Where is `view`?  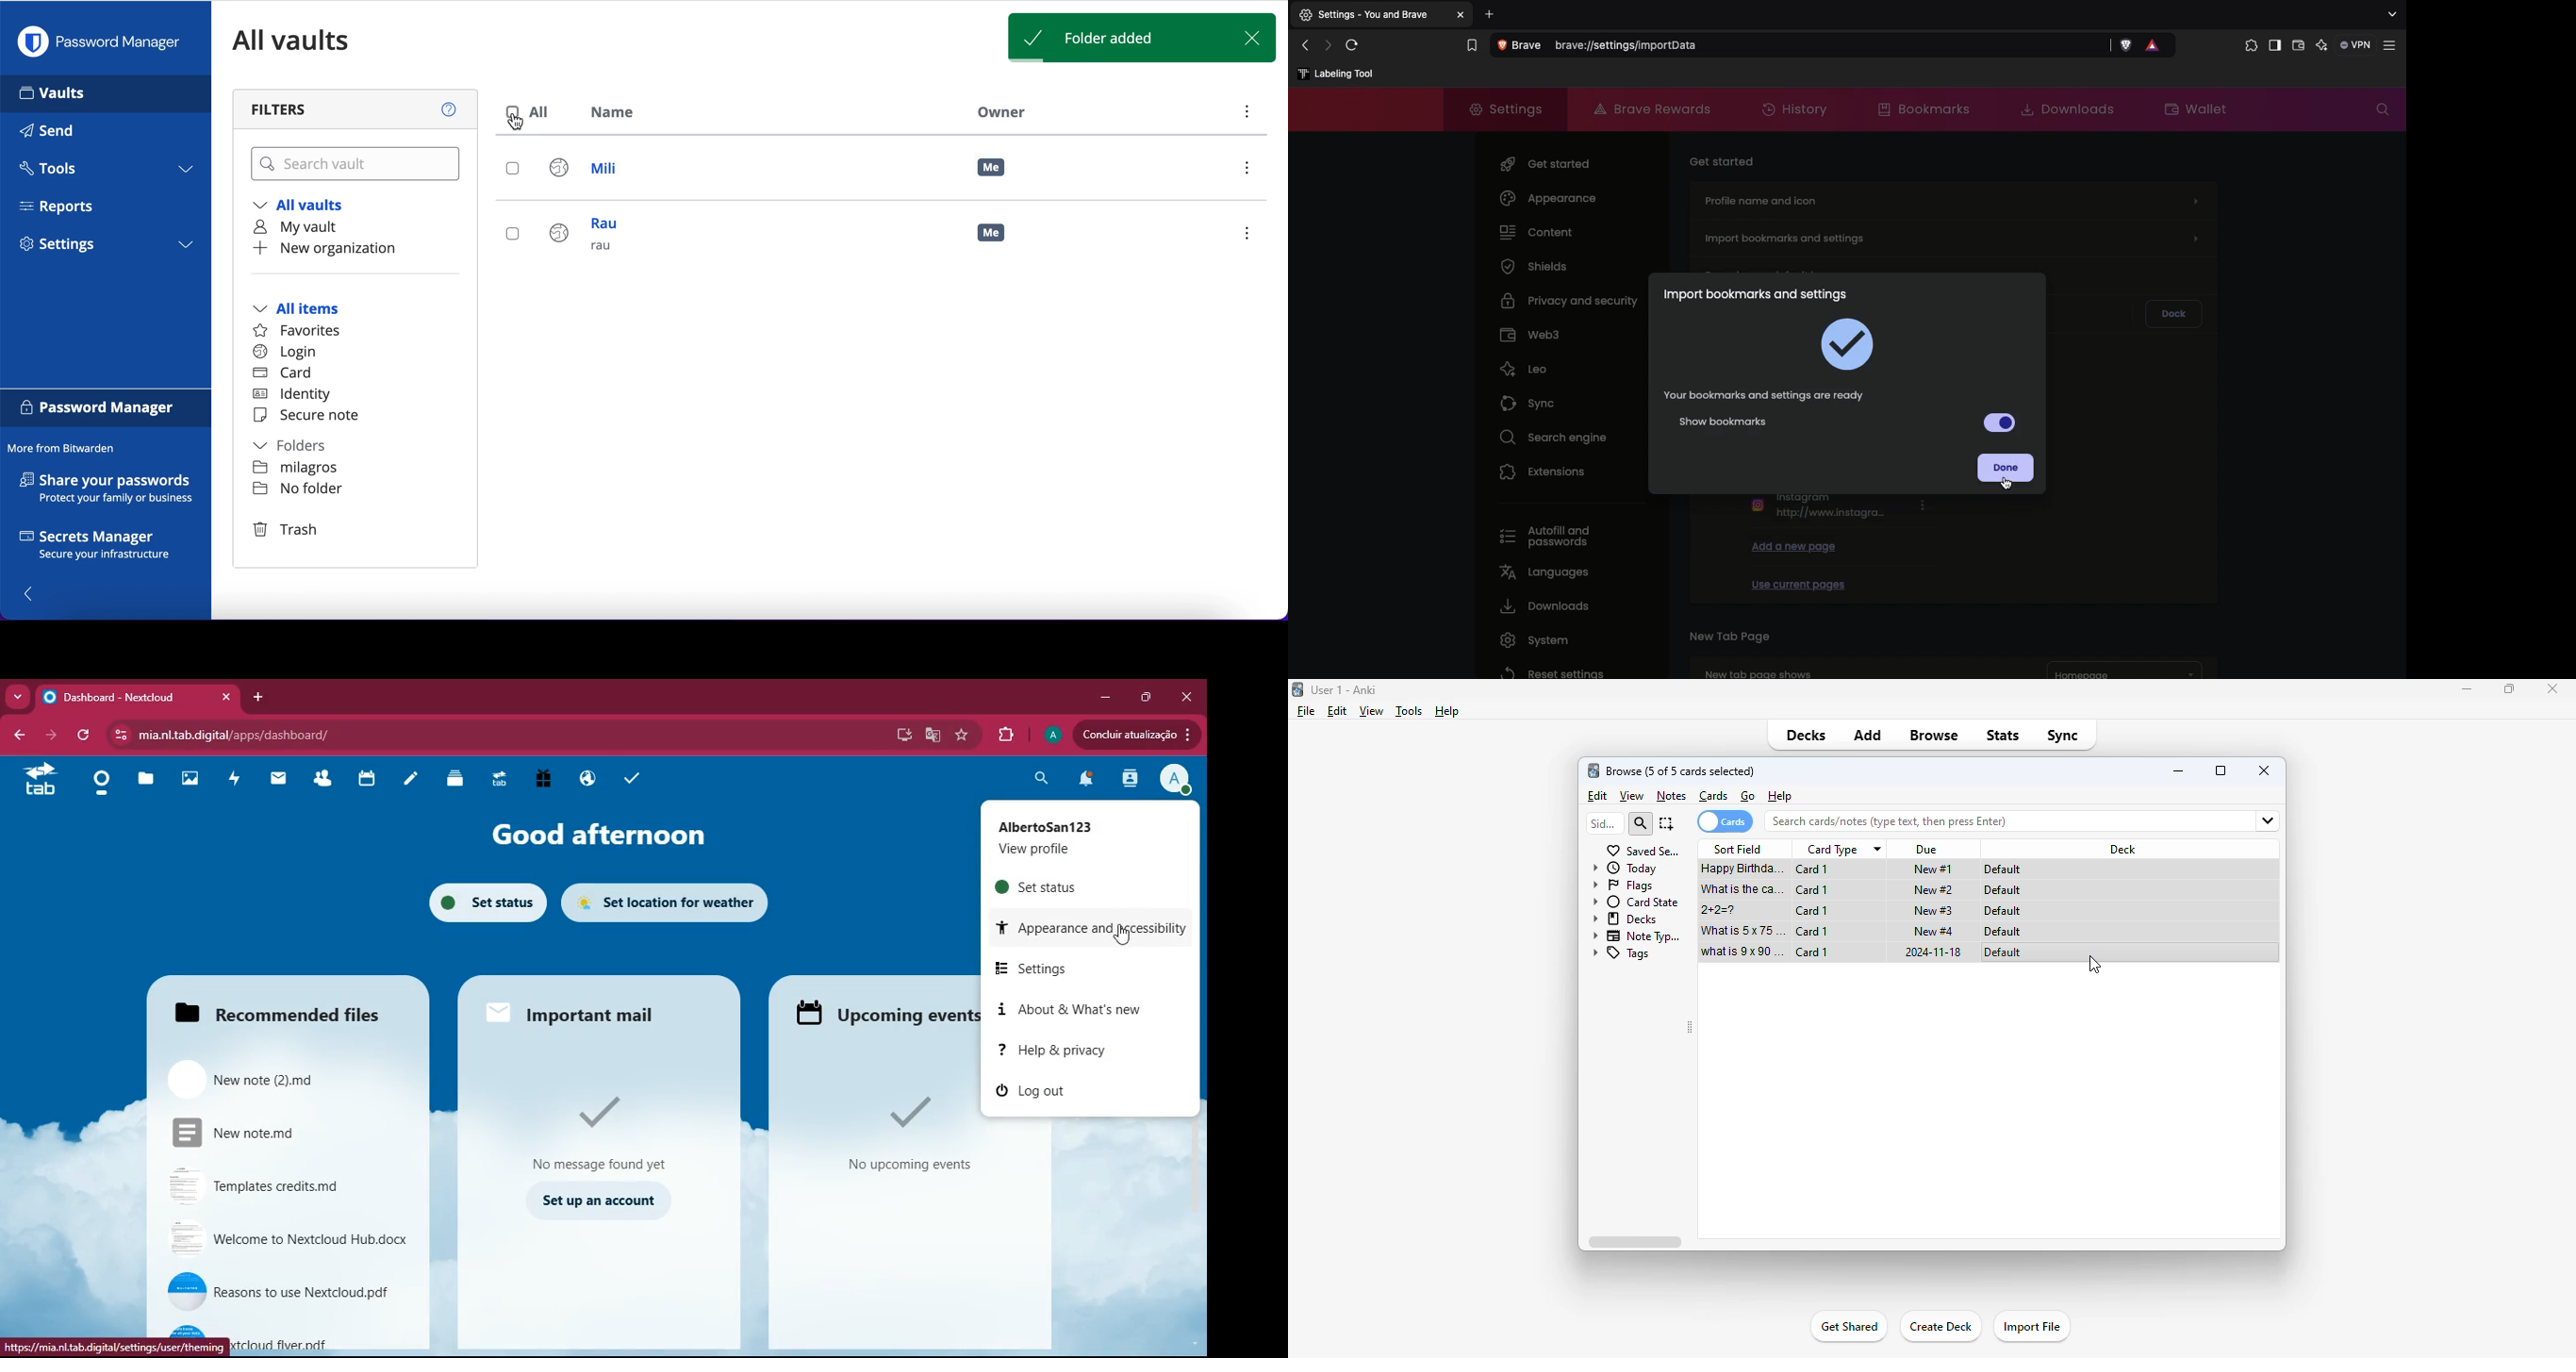
view is located at coordinates (1372, 711).